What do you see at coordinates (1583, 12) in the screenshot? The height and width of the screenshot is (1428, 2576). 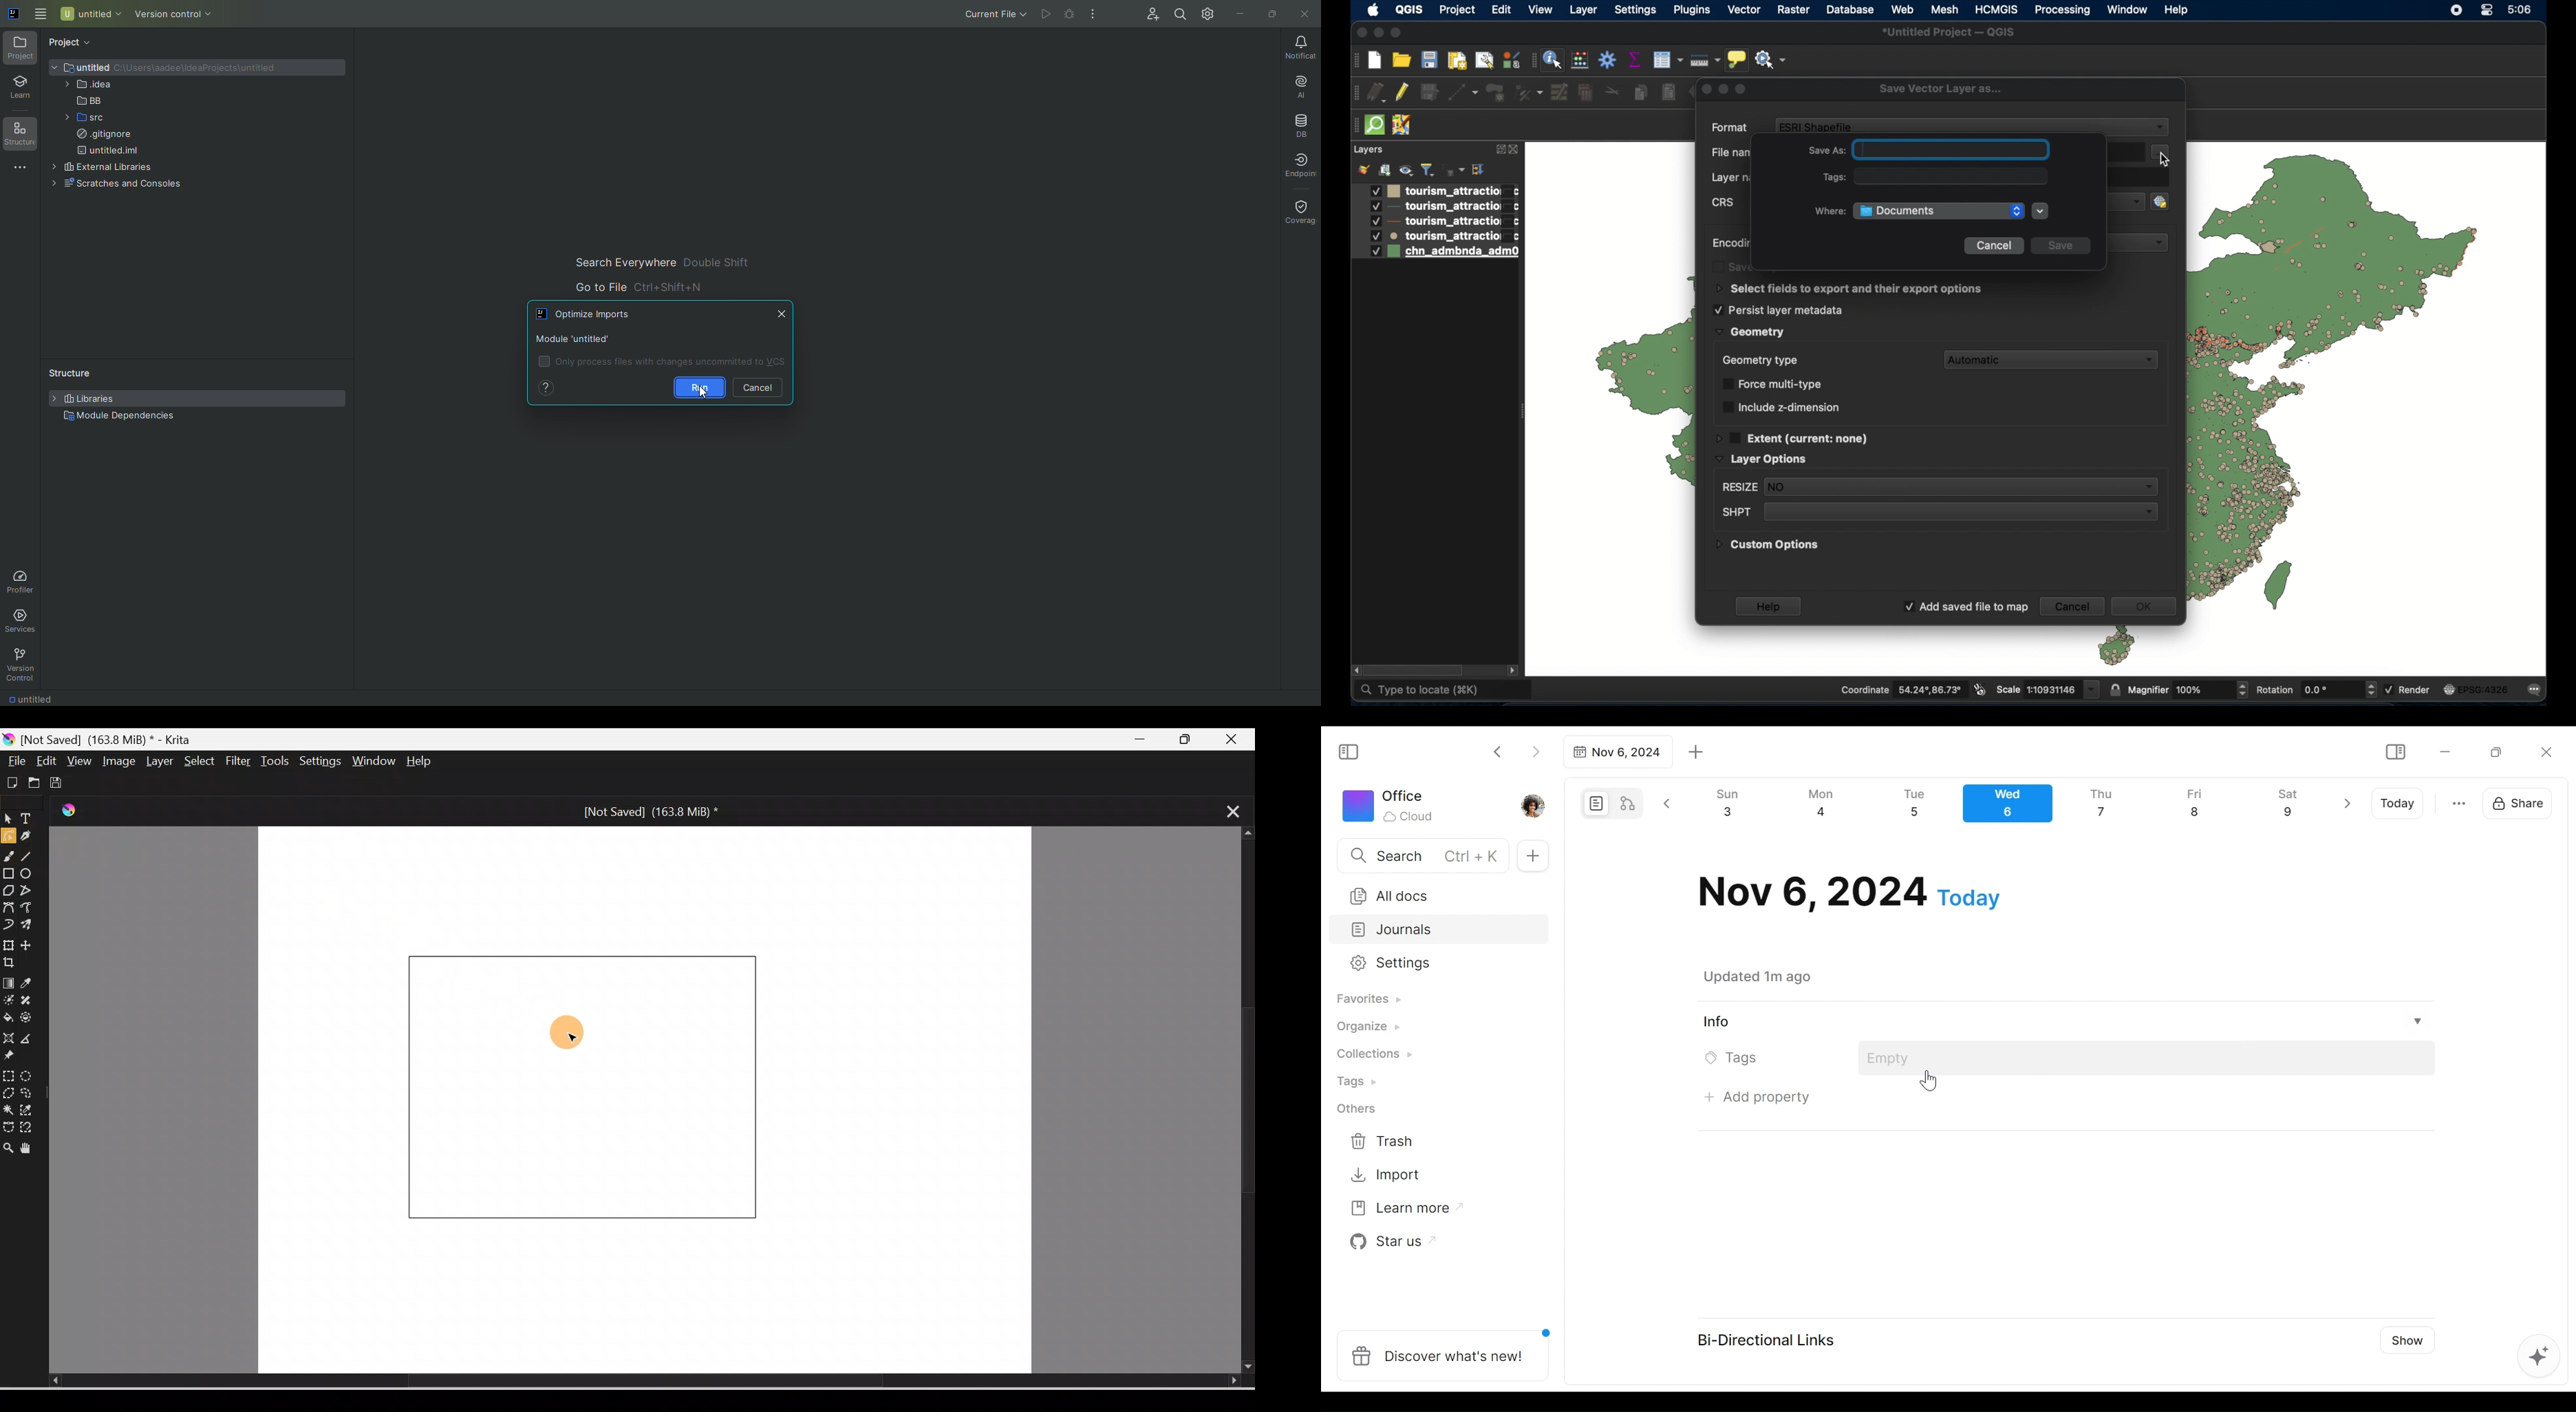 I see `layer` at bounding box center [1583, 12].